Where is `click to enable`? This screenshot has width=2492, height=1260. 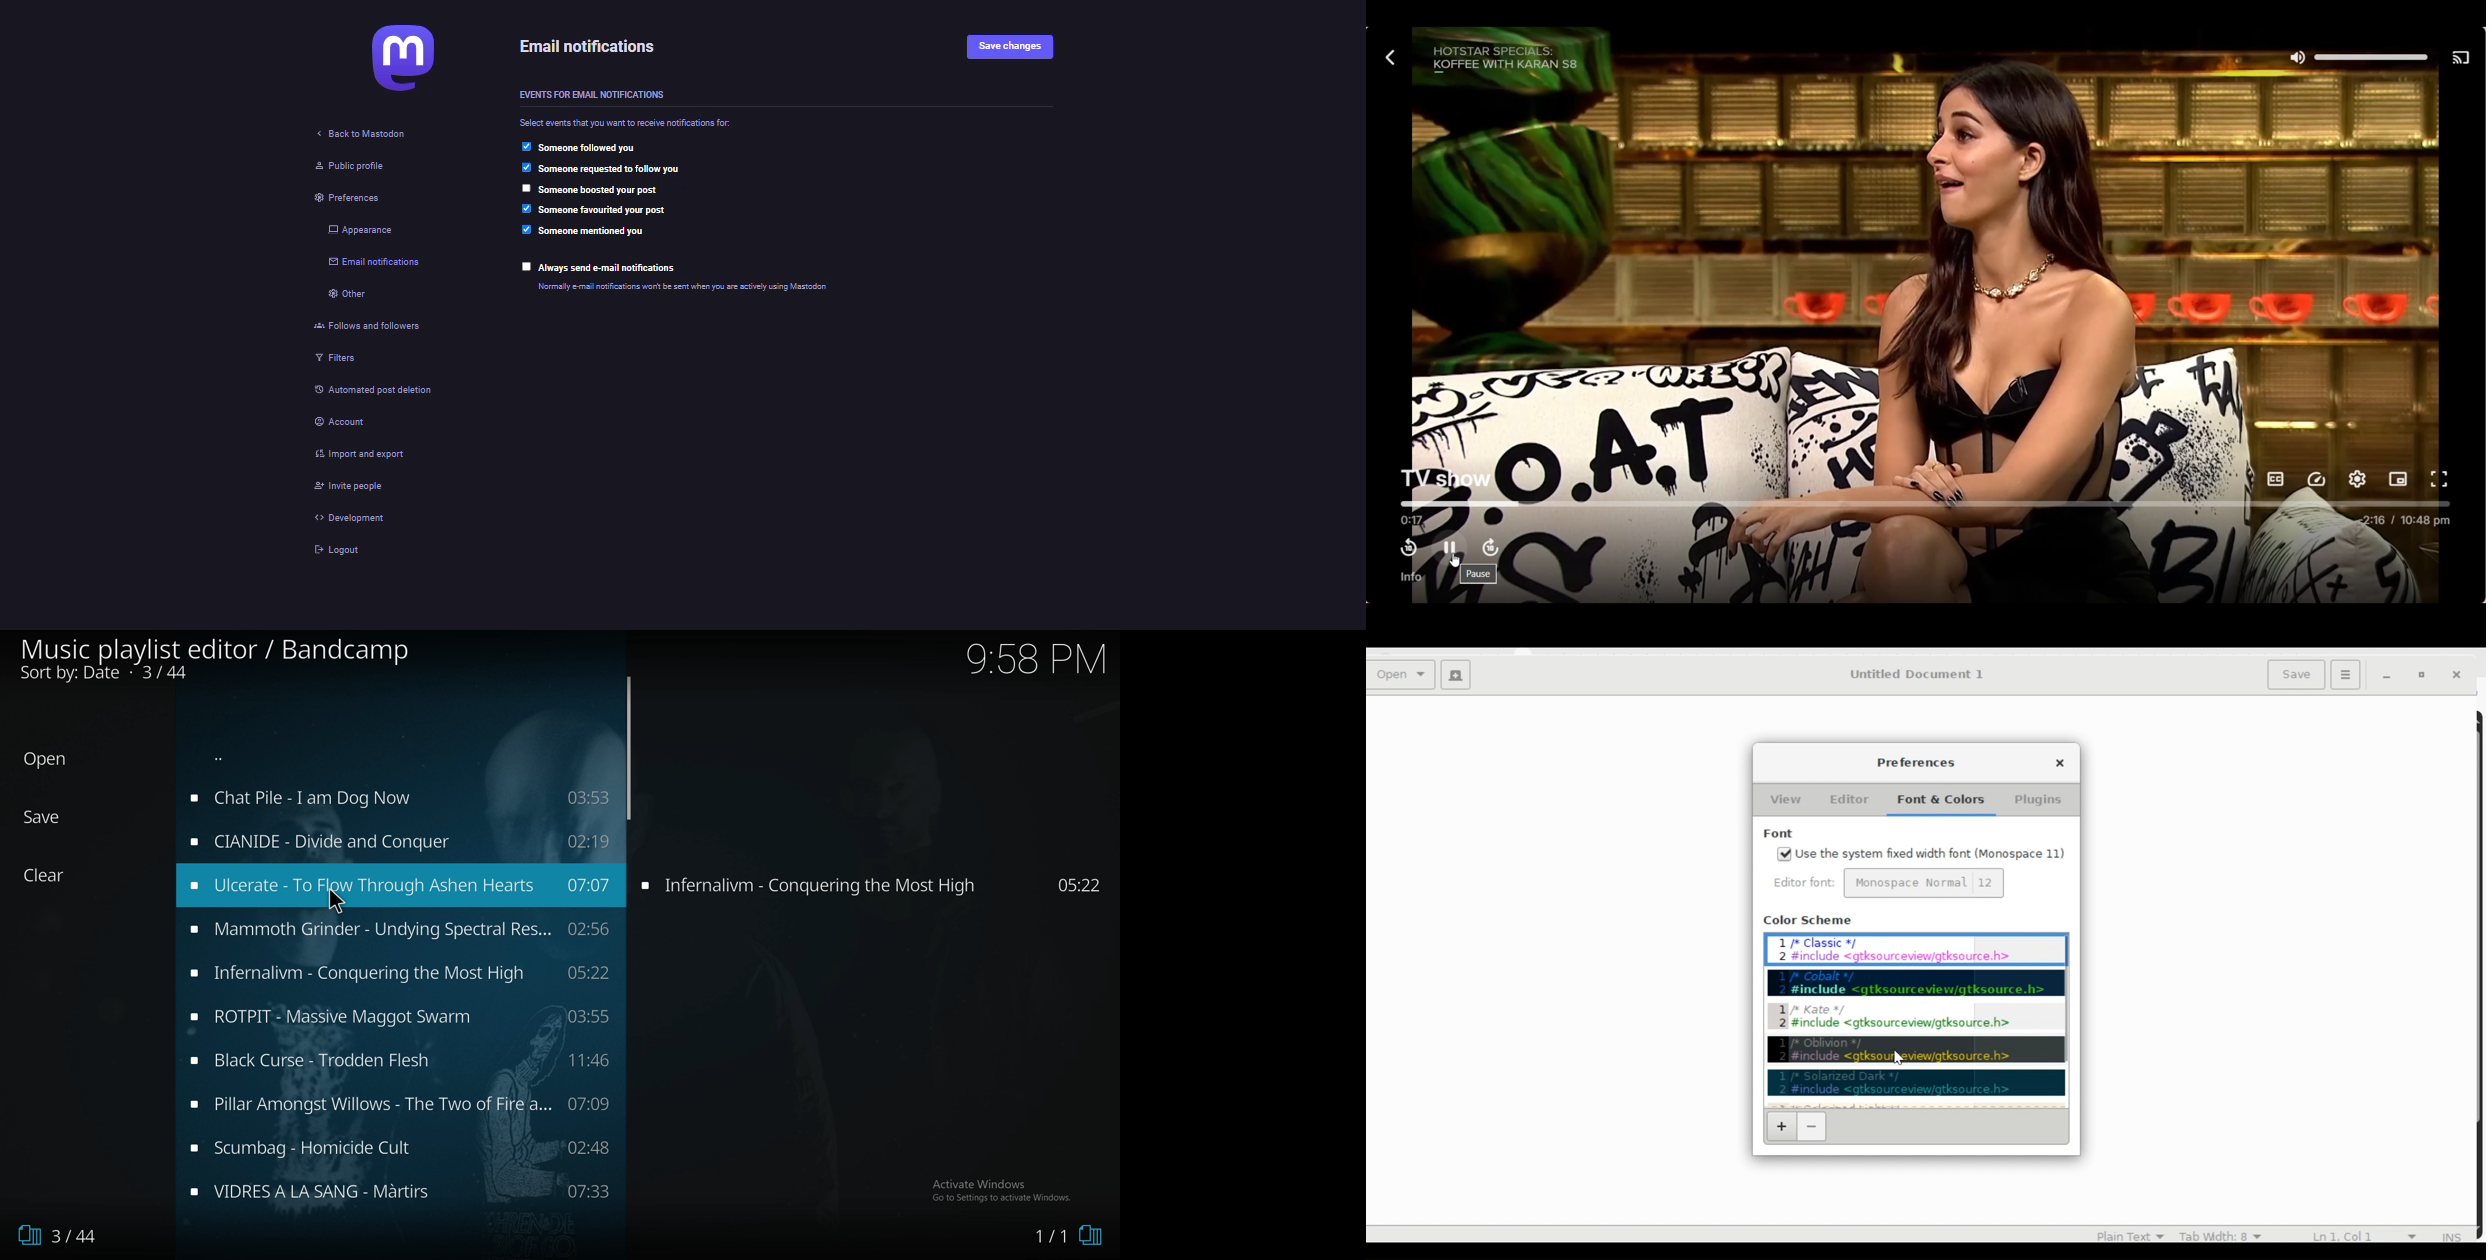
click to enable is located at coordinates (527, 267).